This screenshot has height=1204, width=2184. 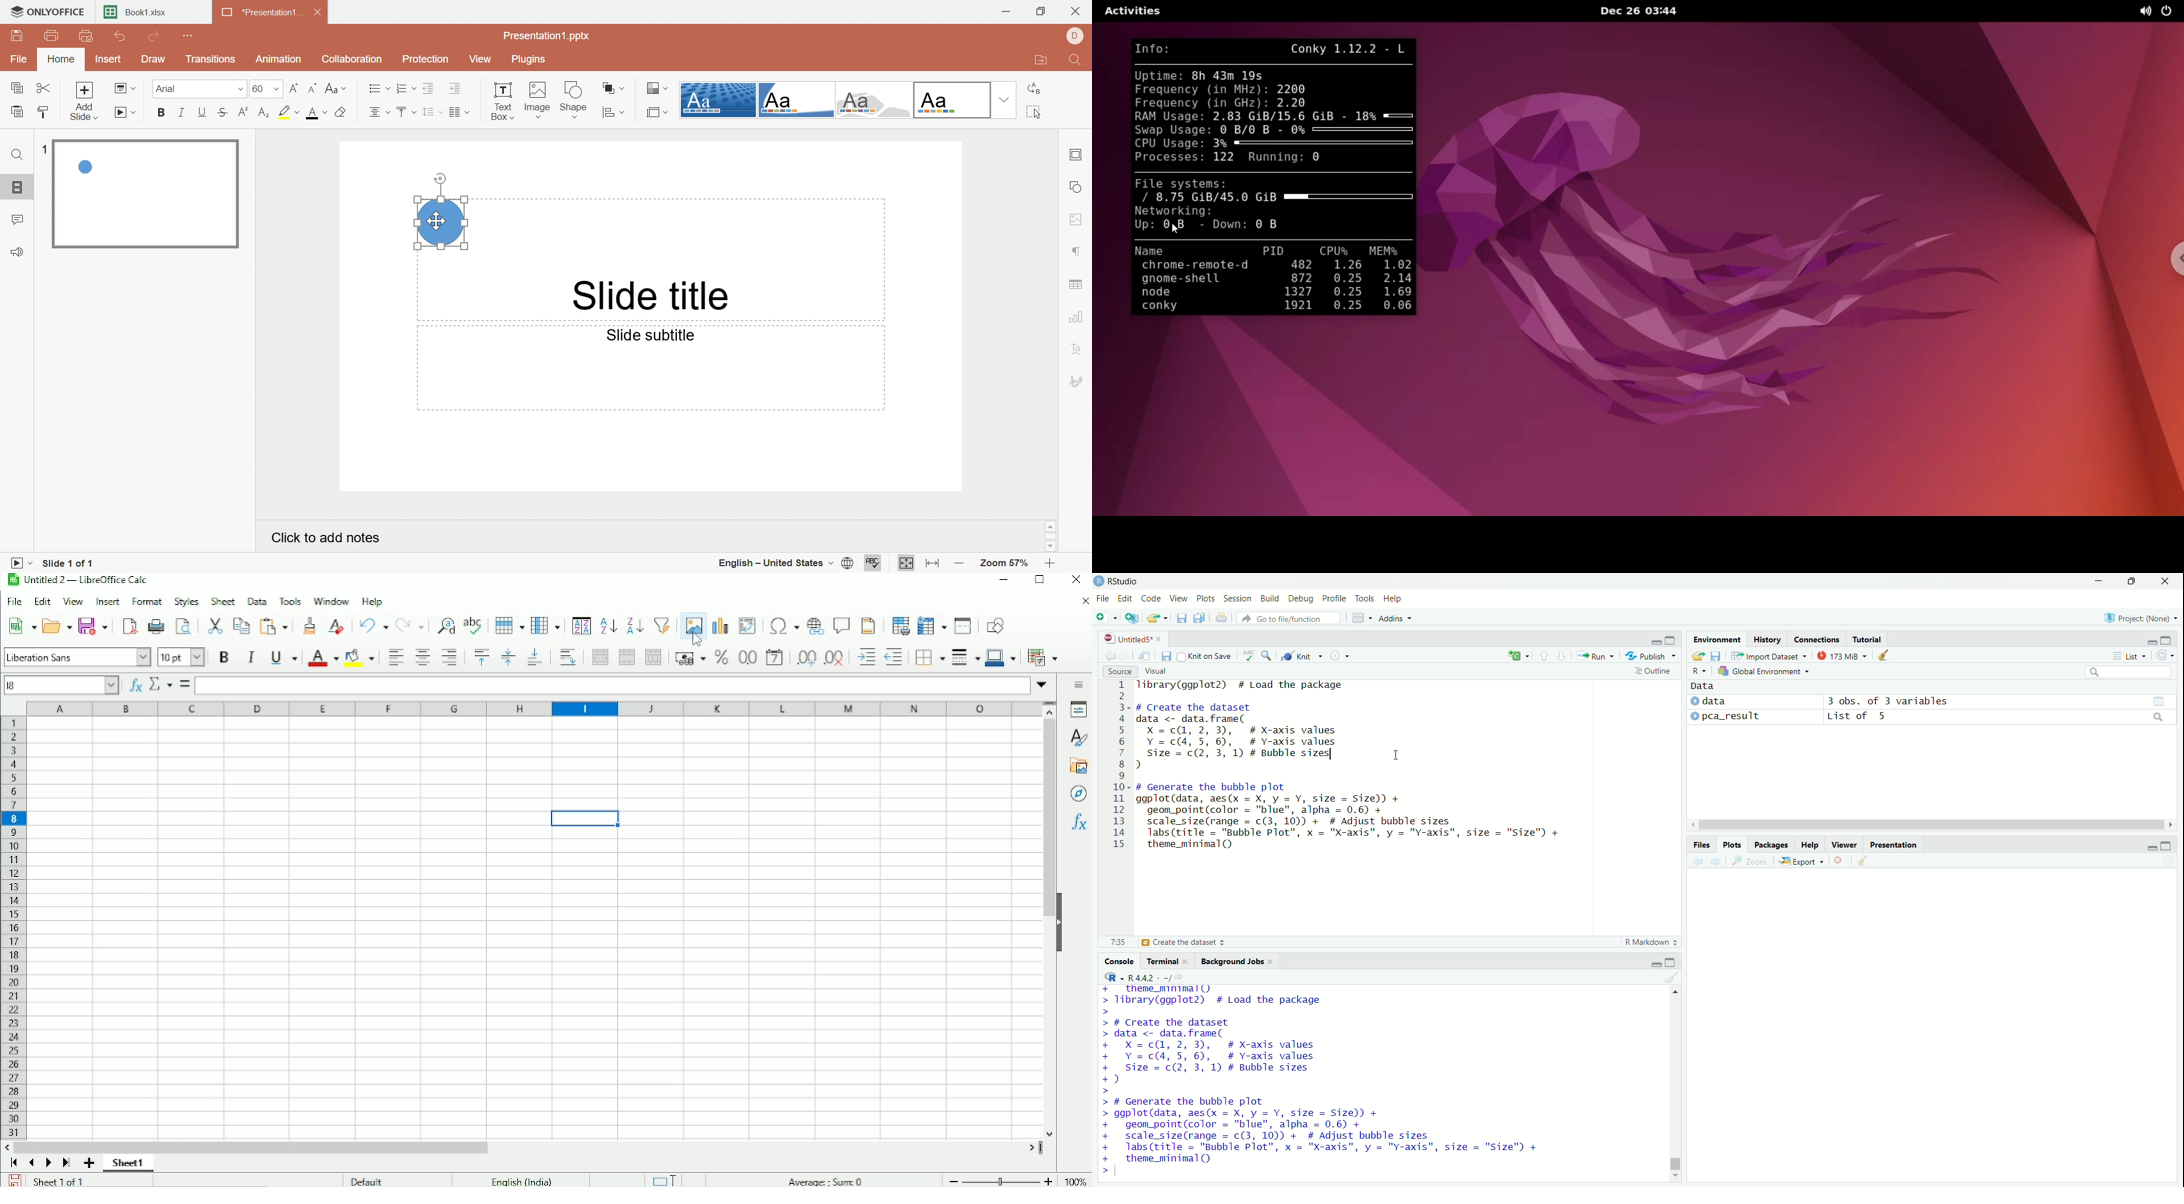 I want to click on Signature settings, so click(x=1077, y=381).